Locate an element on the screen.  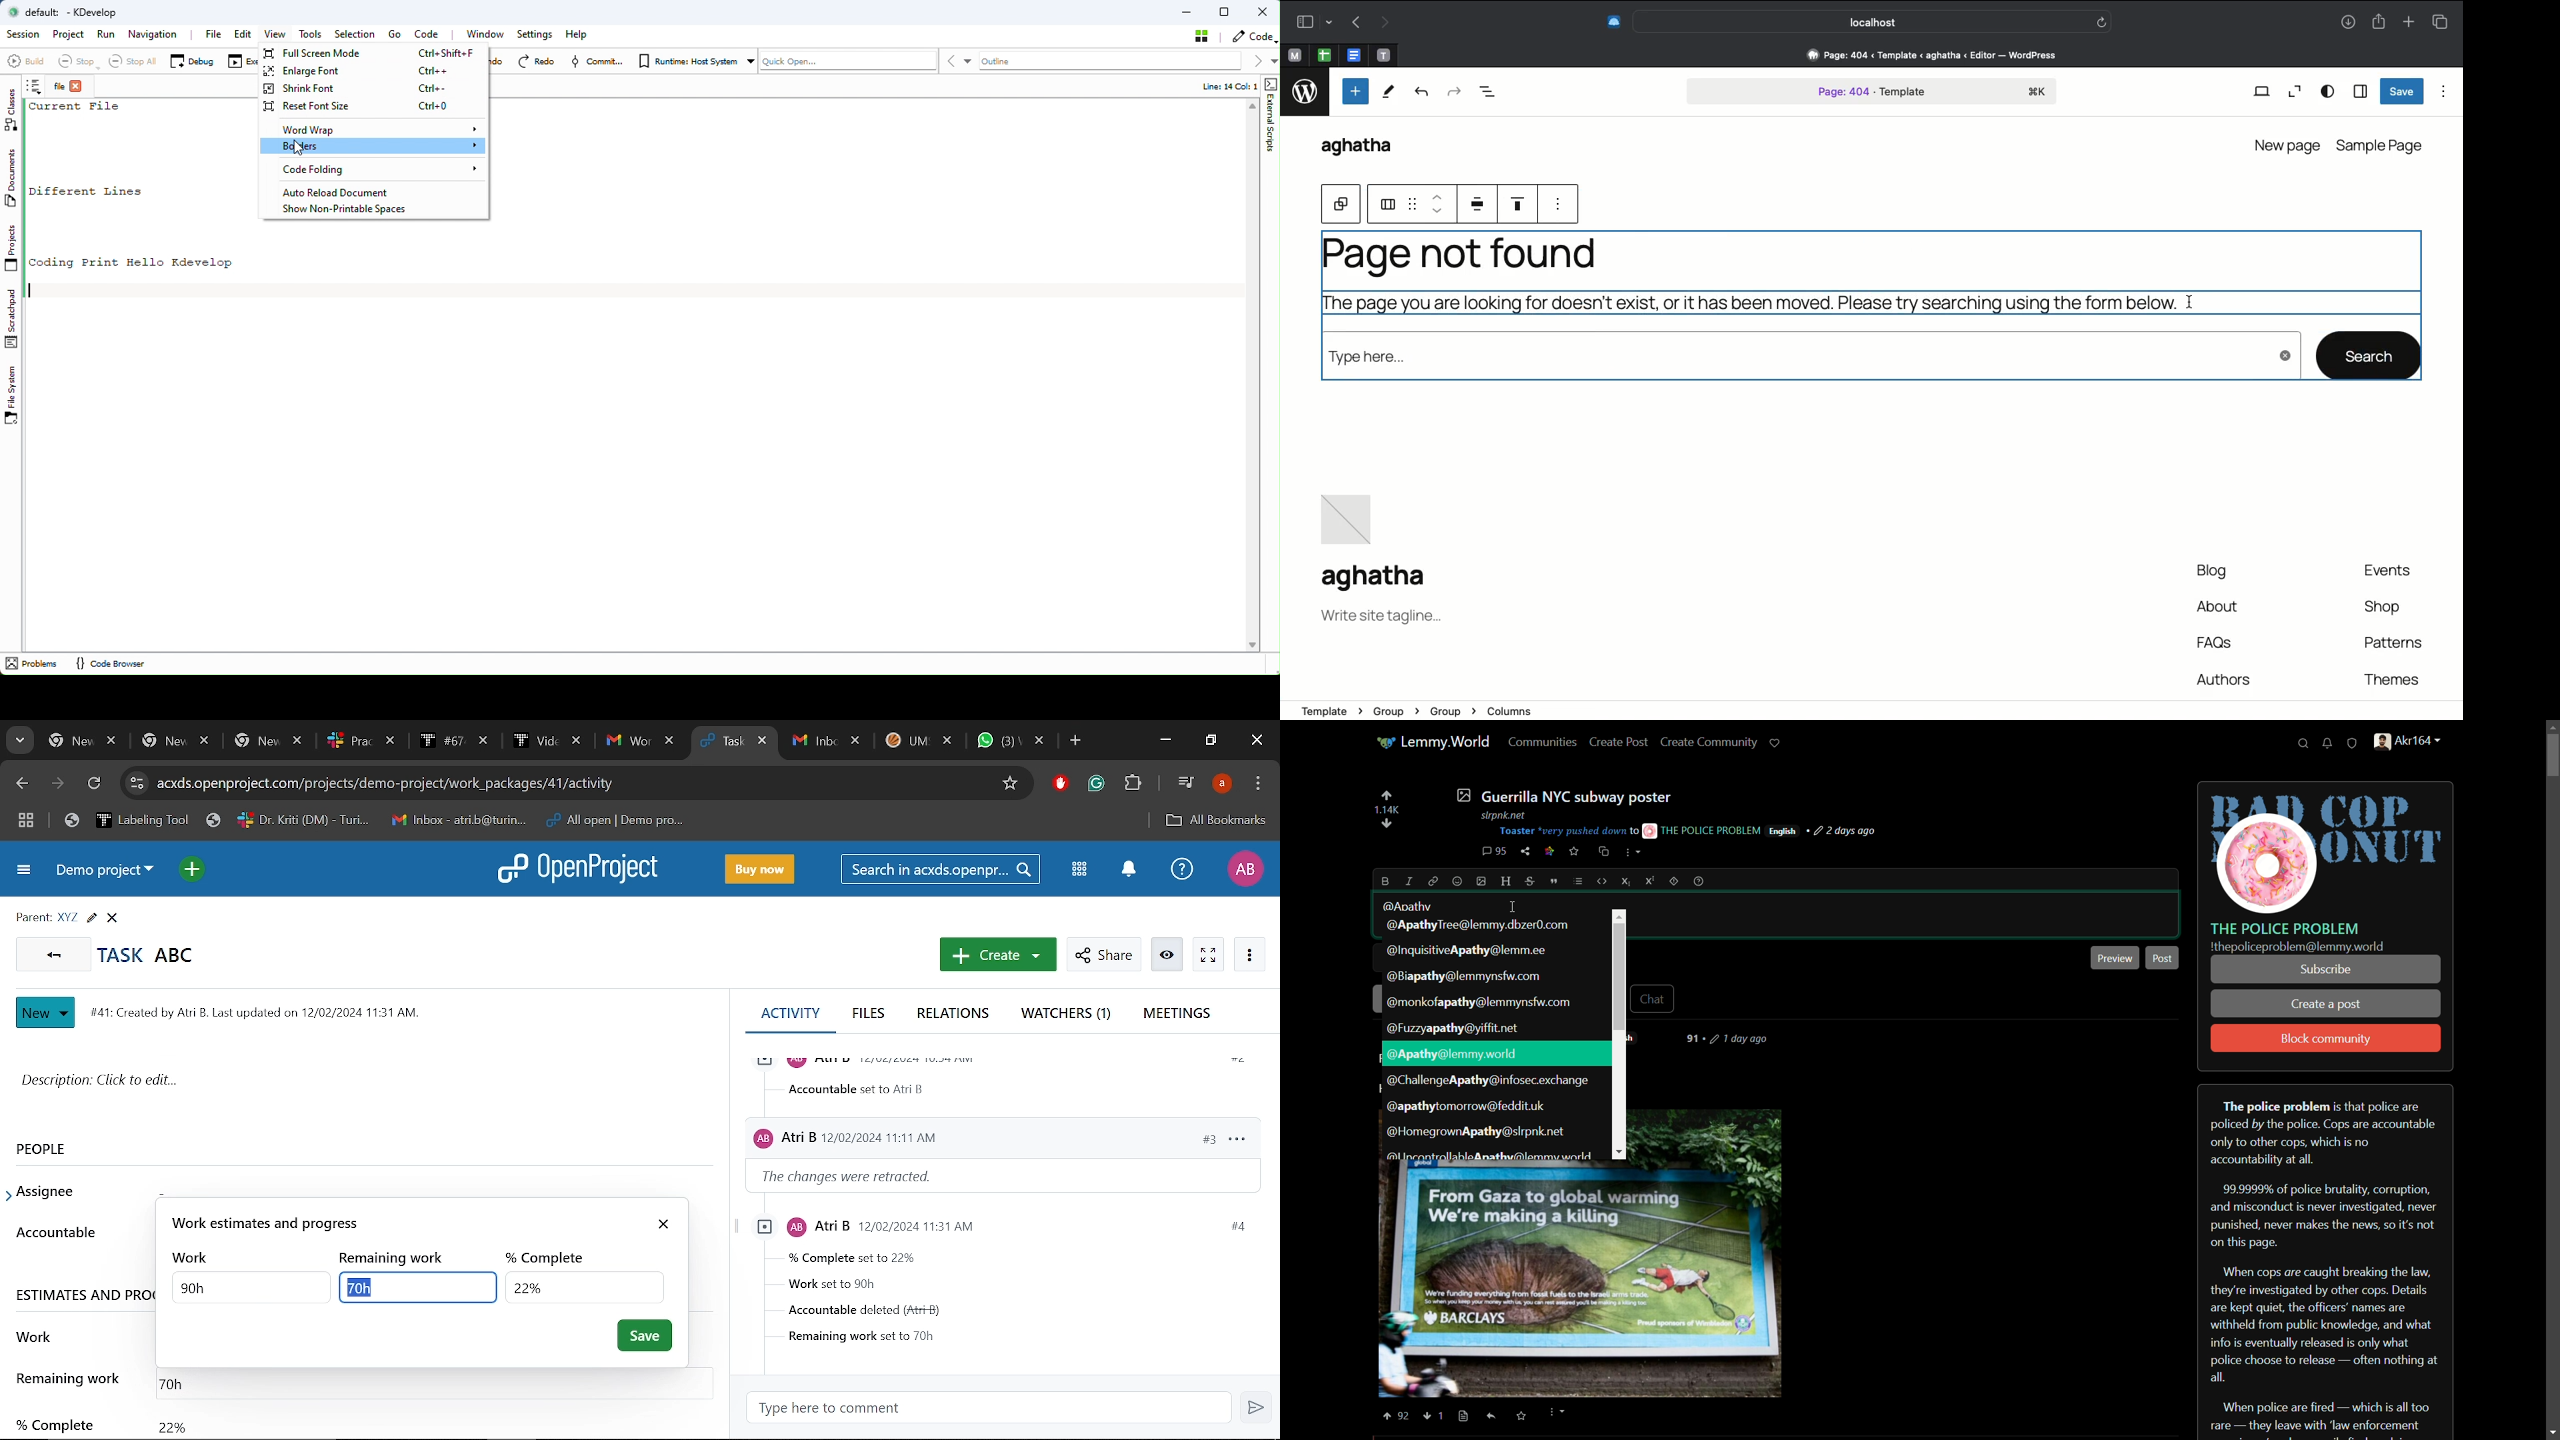
Help is located at coordinates (1182, 871).